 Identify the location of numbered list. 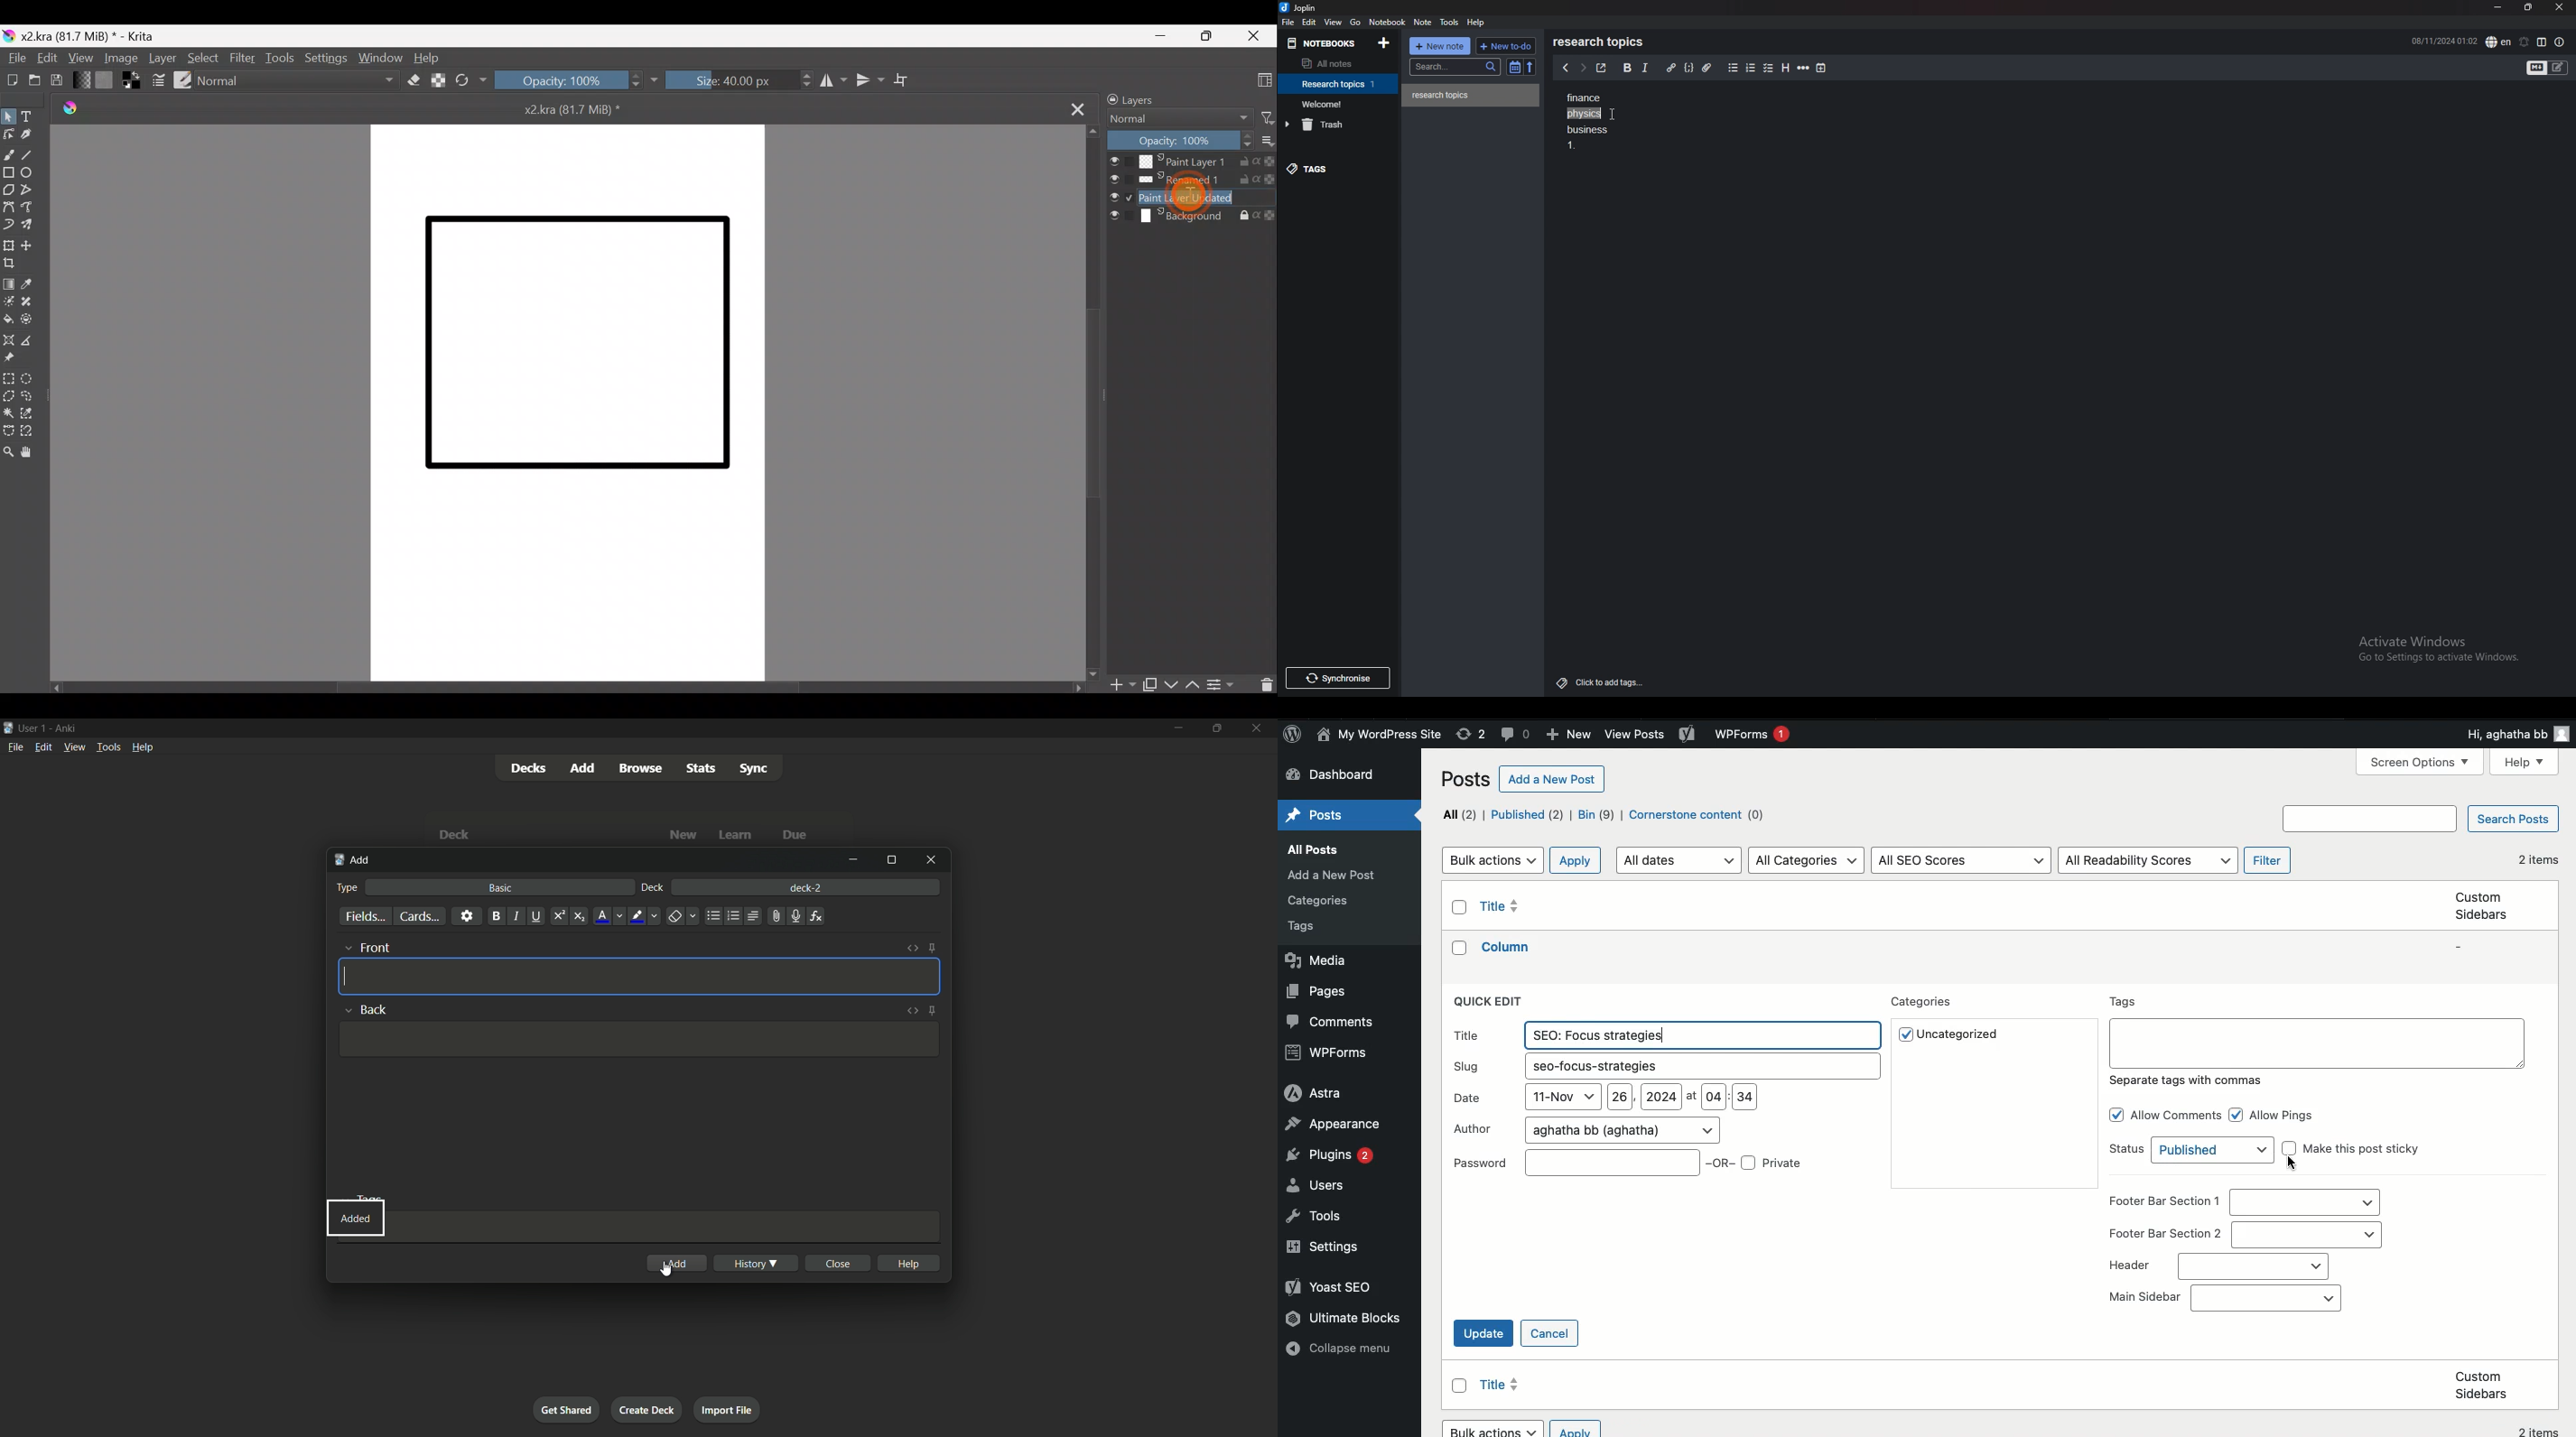
(1752, 68).